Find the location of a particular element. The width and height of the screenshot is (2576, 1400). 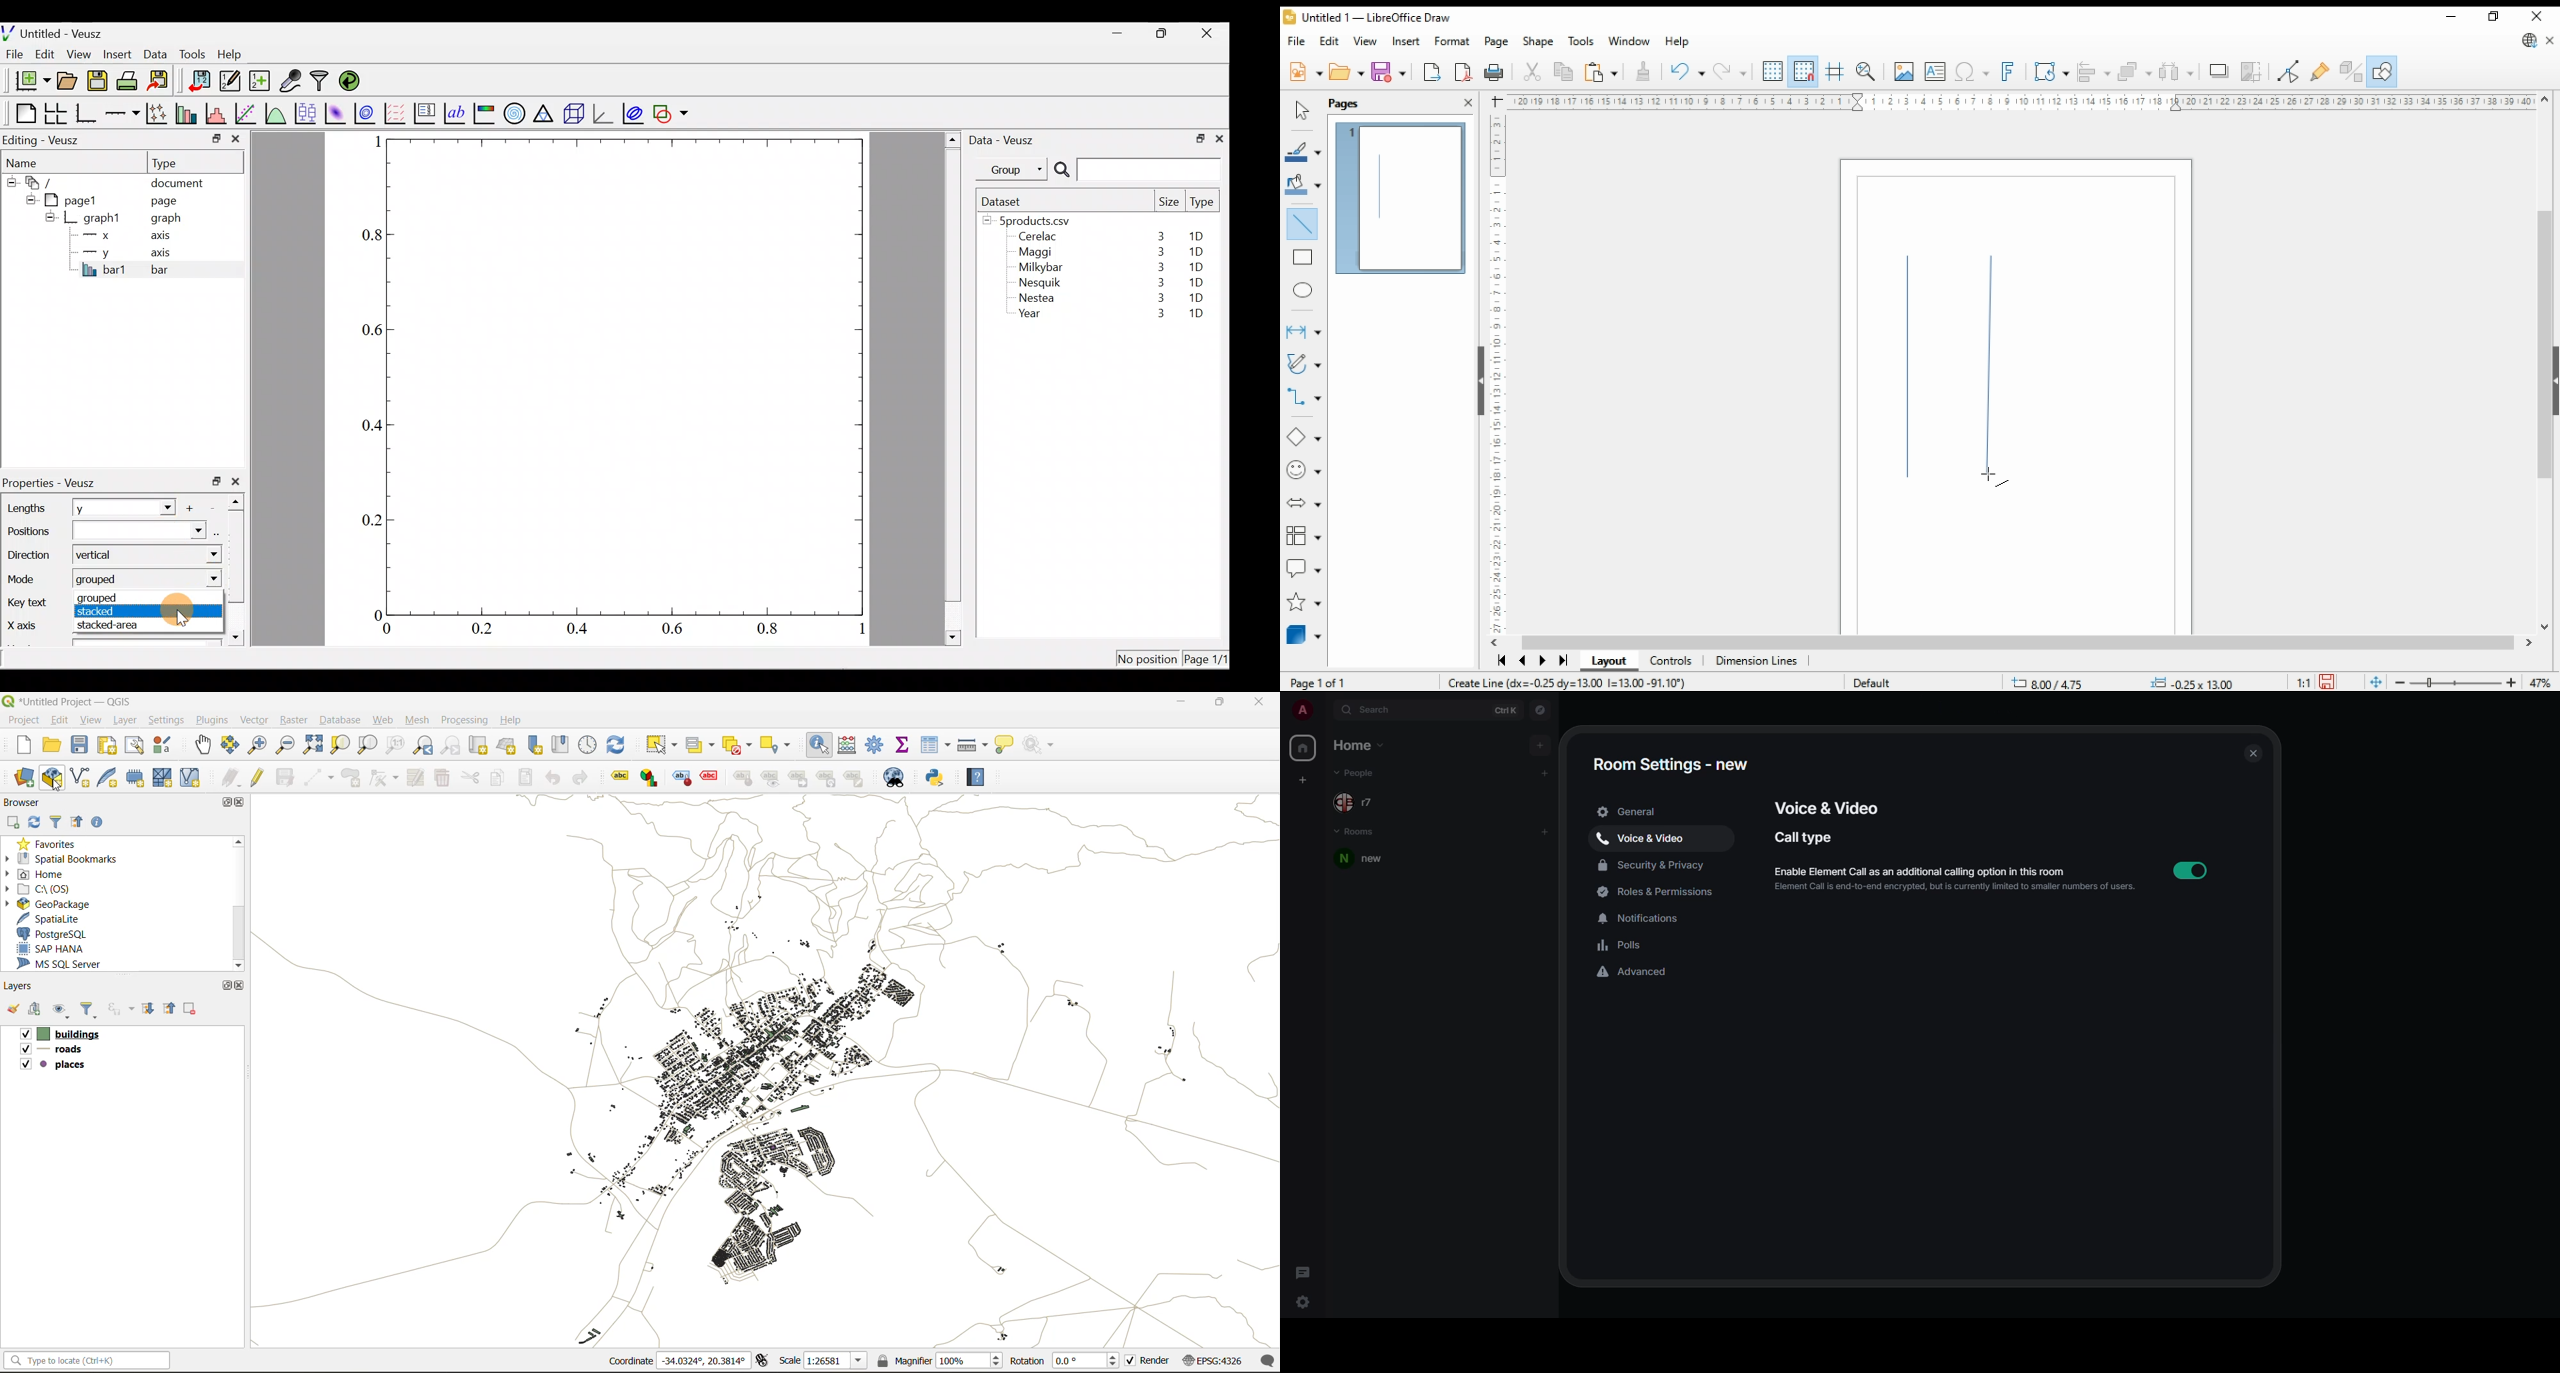

y is located at coordinates (96, 509).